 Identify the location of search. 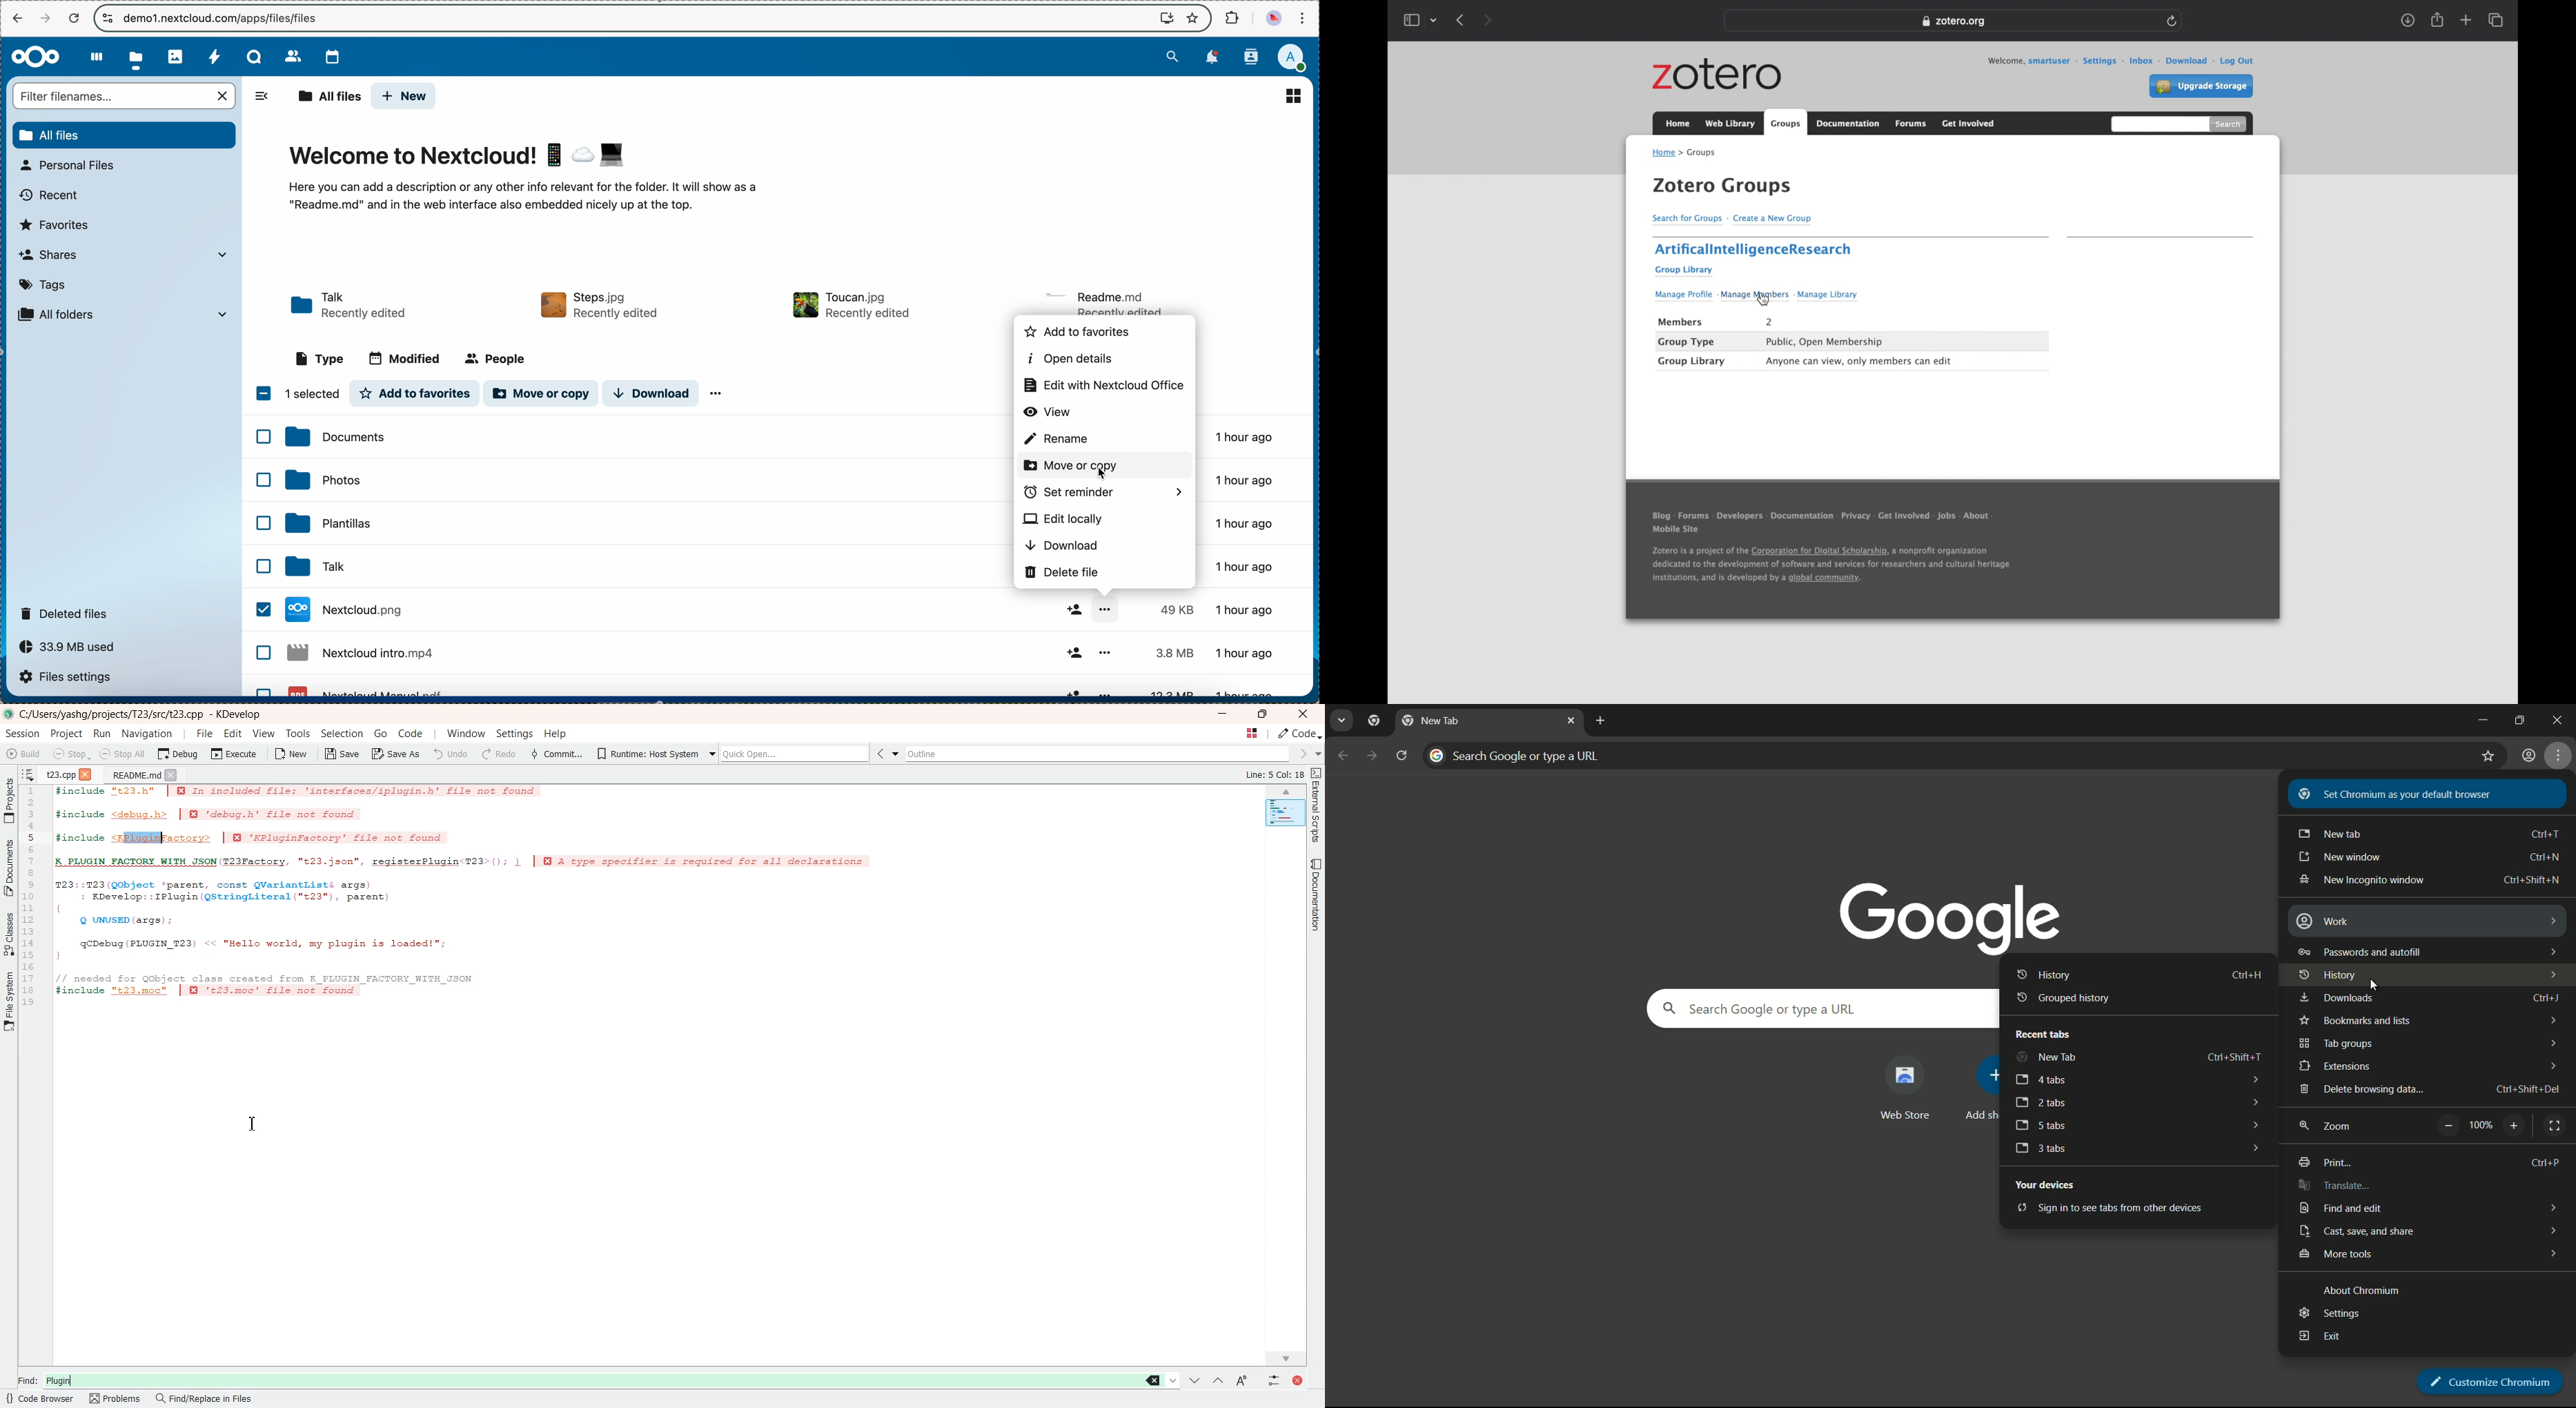
(1171, 57).